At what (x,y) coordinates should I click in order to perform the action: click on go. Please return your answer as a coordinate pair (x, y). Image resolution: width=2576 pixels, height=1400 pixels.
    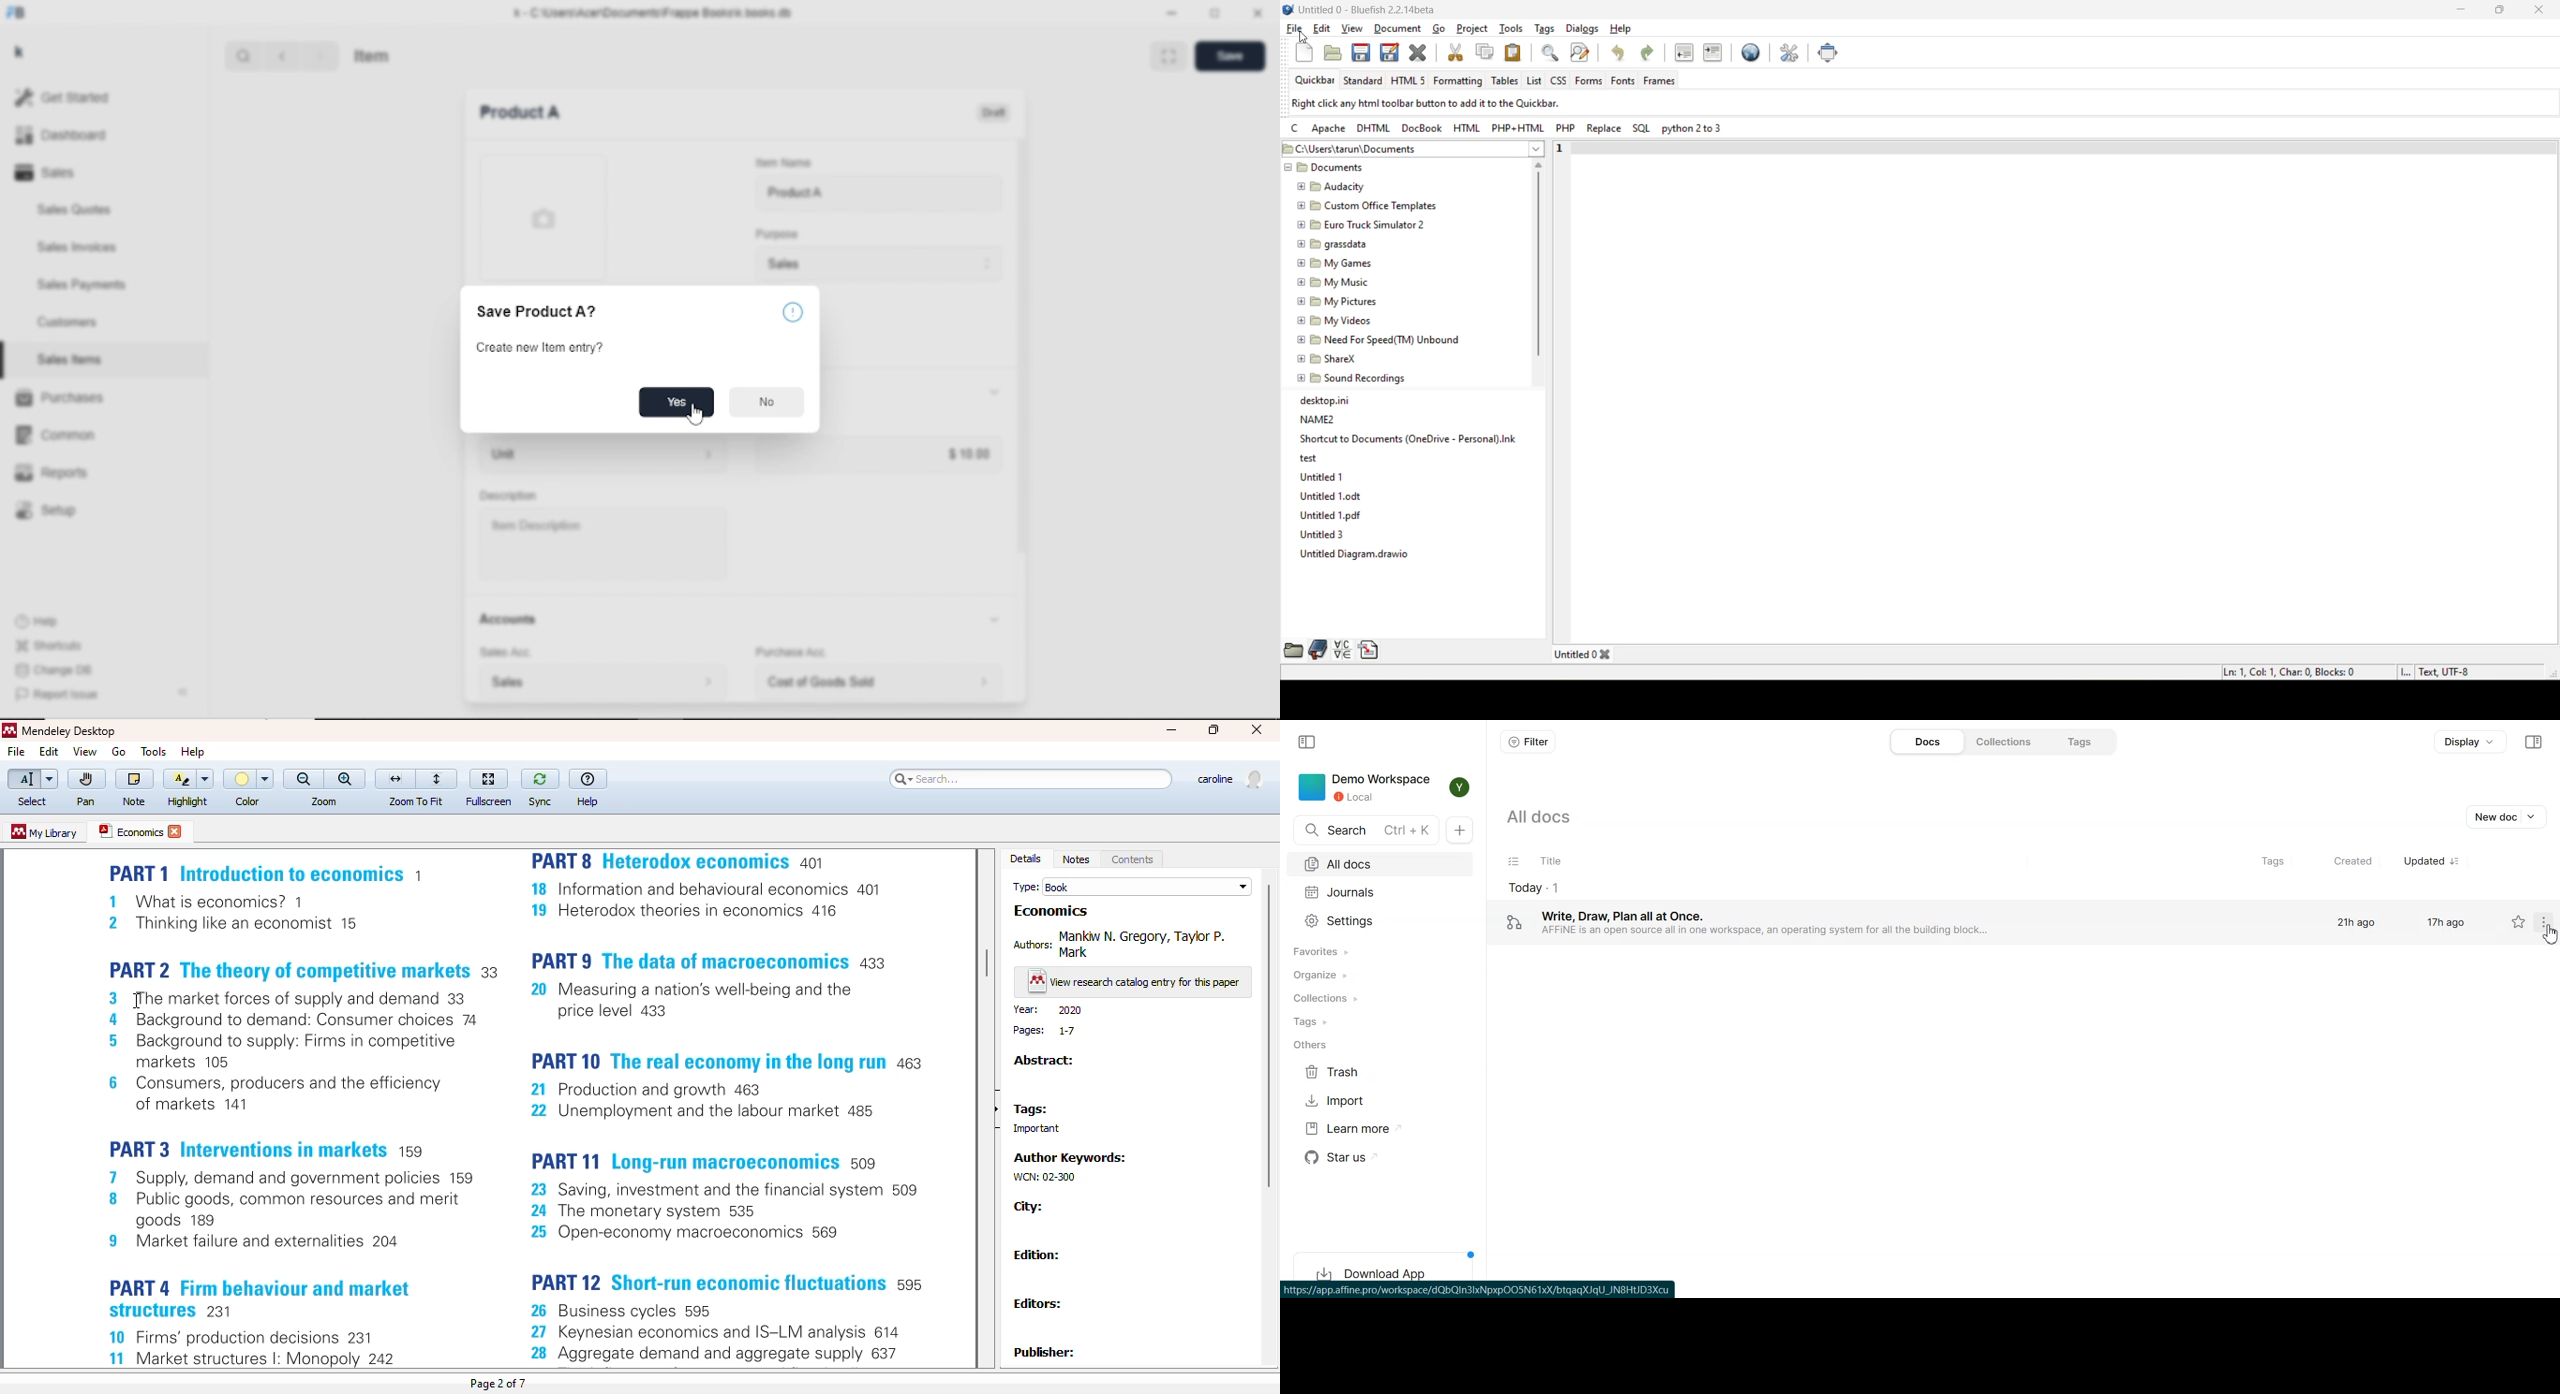
    Looking at the image, I should click on (118, 752).